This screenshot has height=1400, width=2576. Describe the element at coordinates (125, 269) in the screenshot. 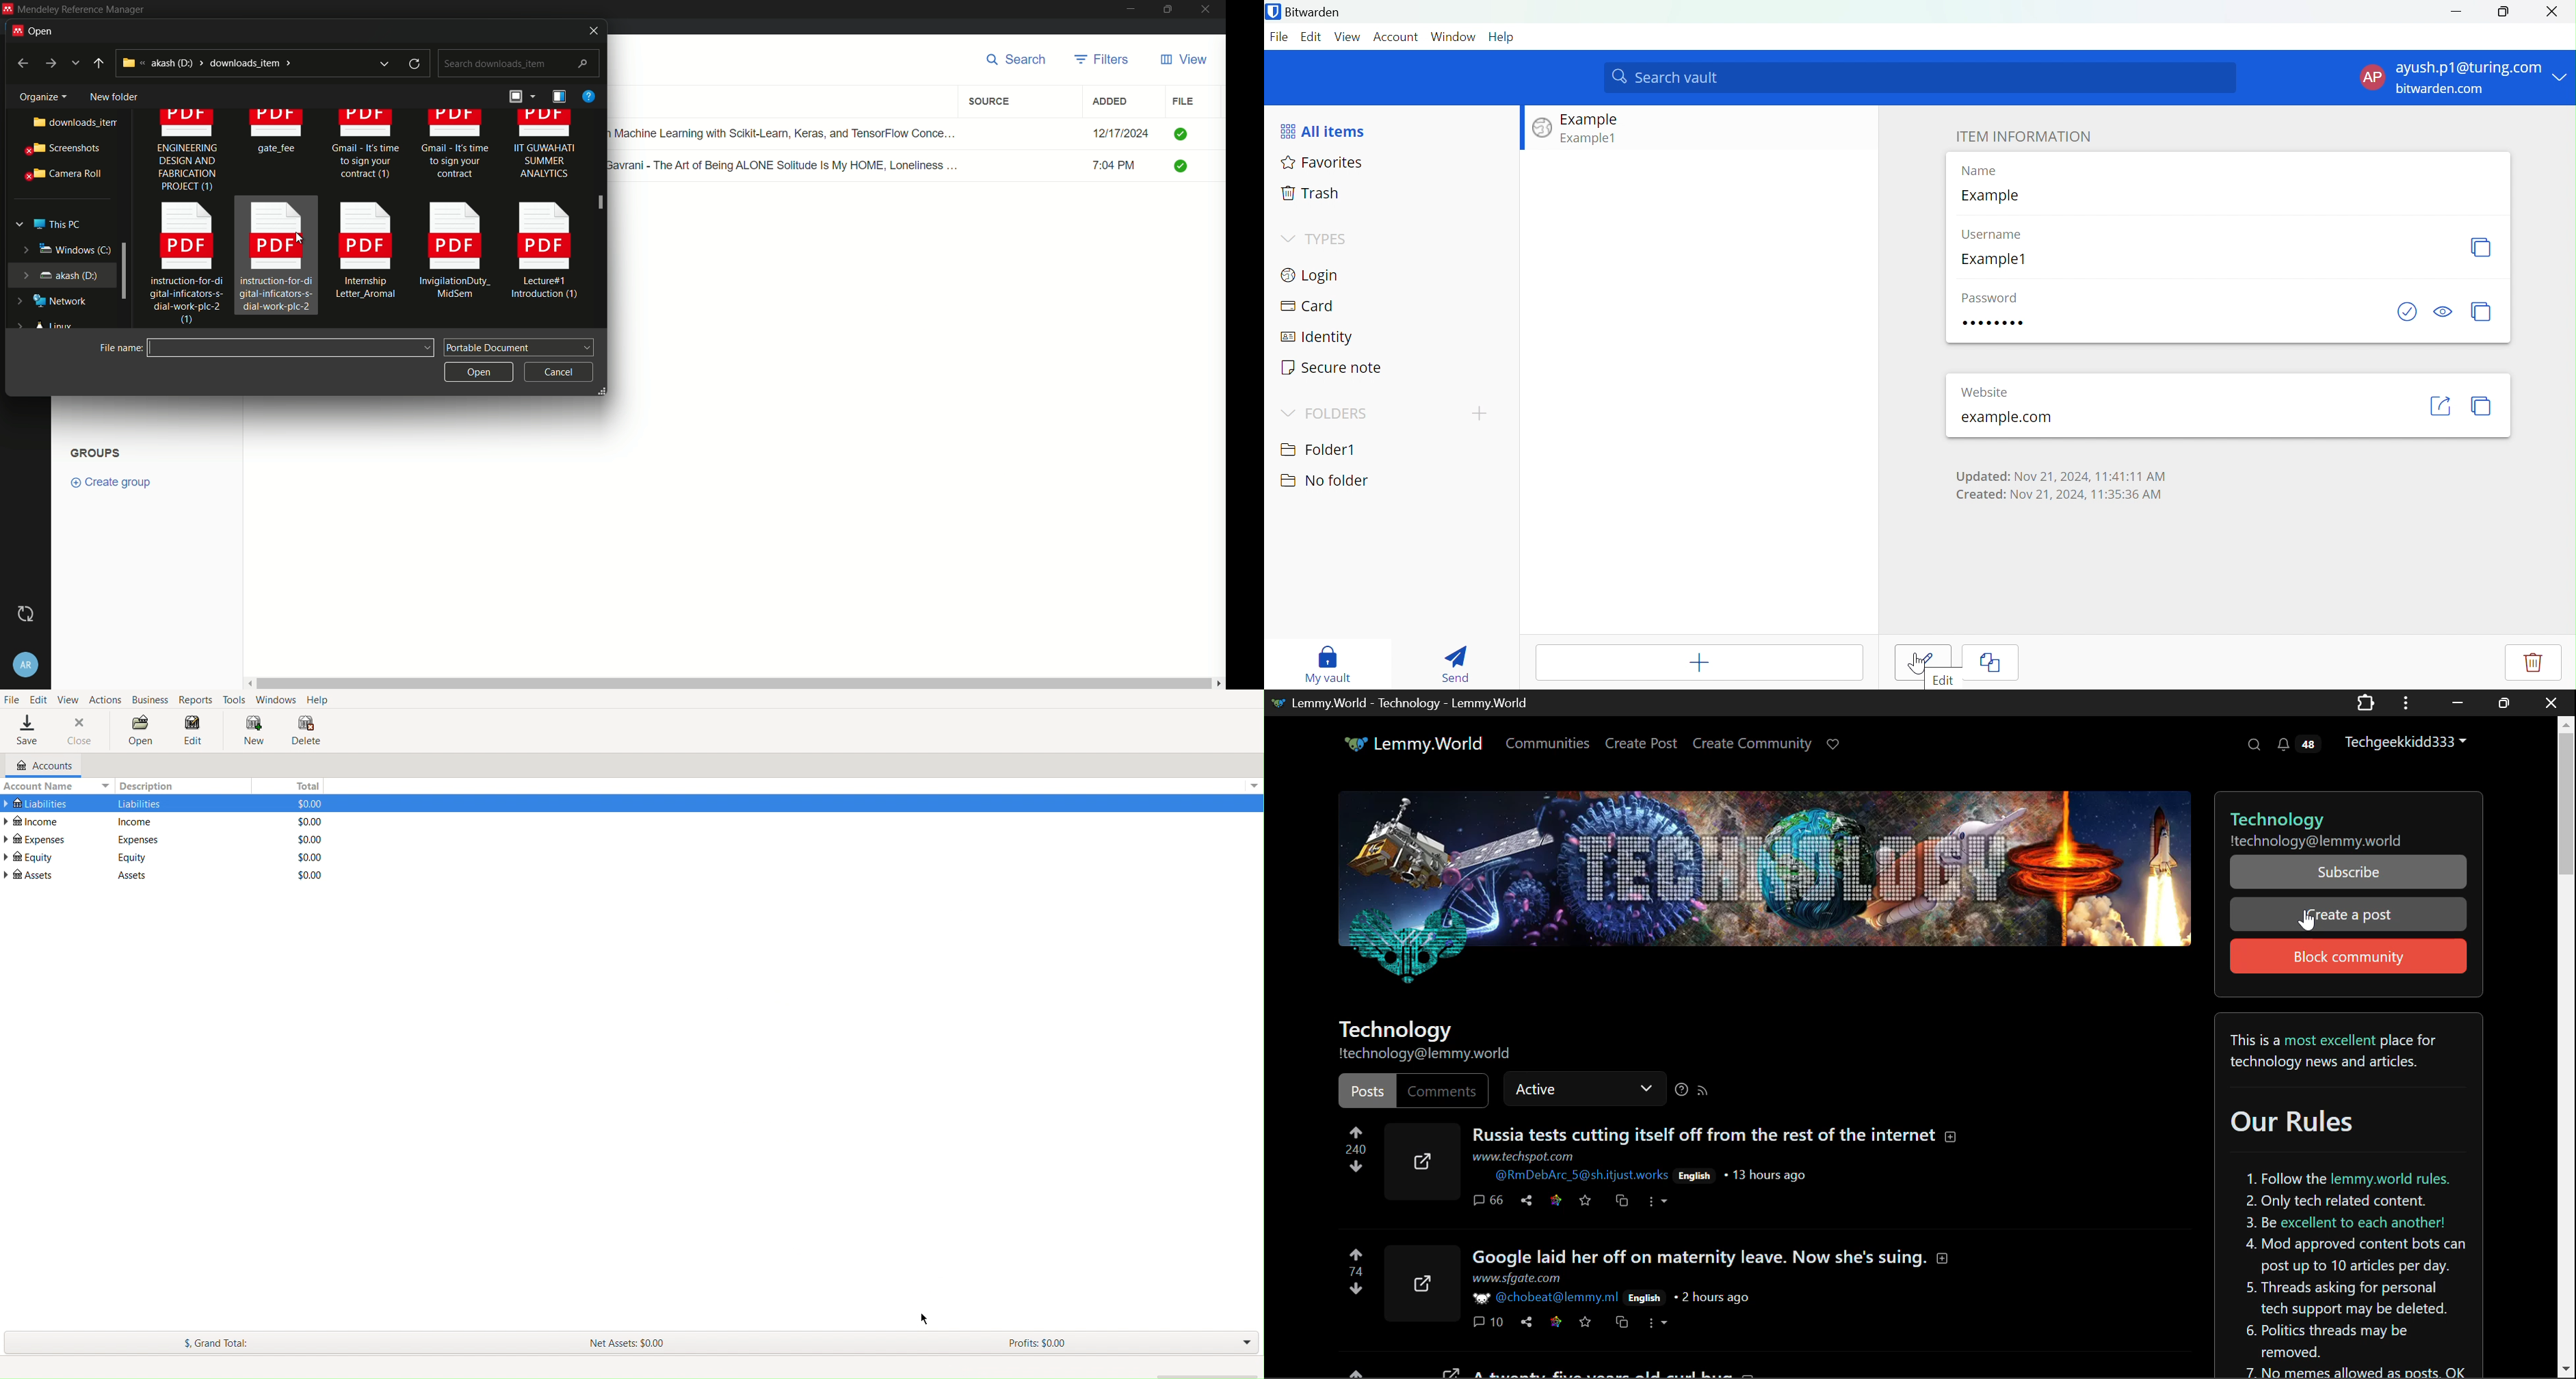

I see `expand window` at that location.